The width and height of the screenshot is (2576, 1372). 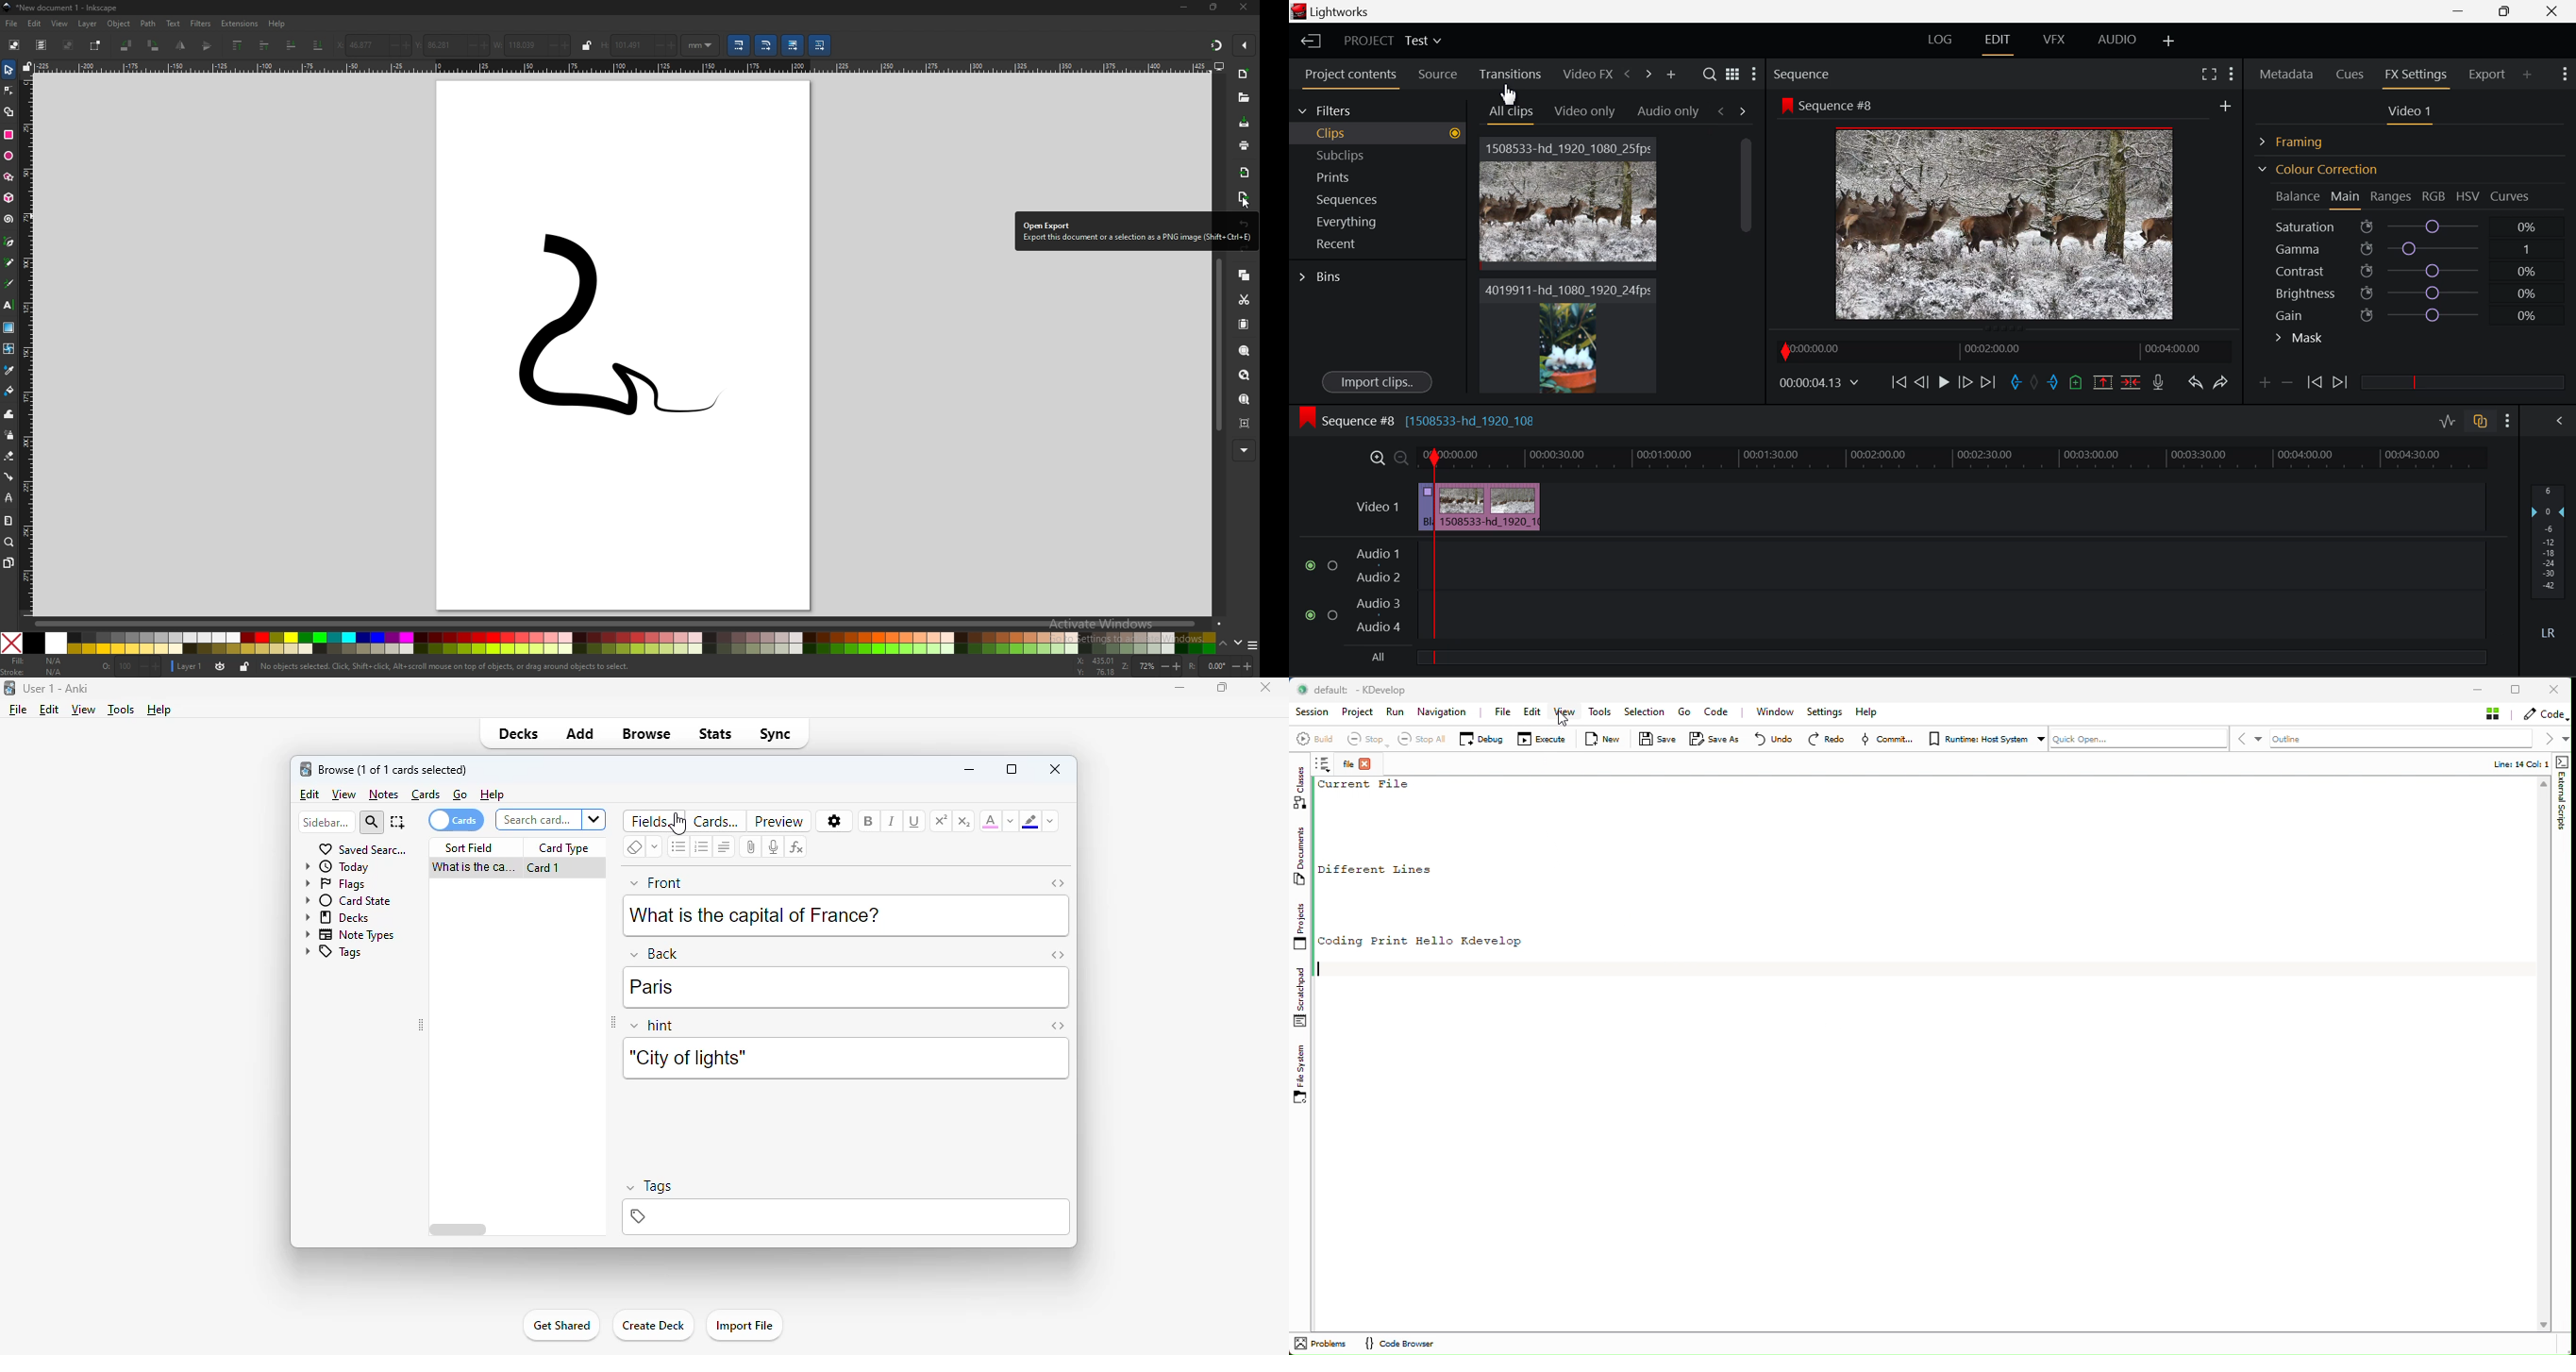 What do you see at coordinates (2314, 383) in the screenshot?
I see `Previous keyframe` at bounding box center [2314, 383].